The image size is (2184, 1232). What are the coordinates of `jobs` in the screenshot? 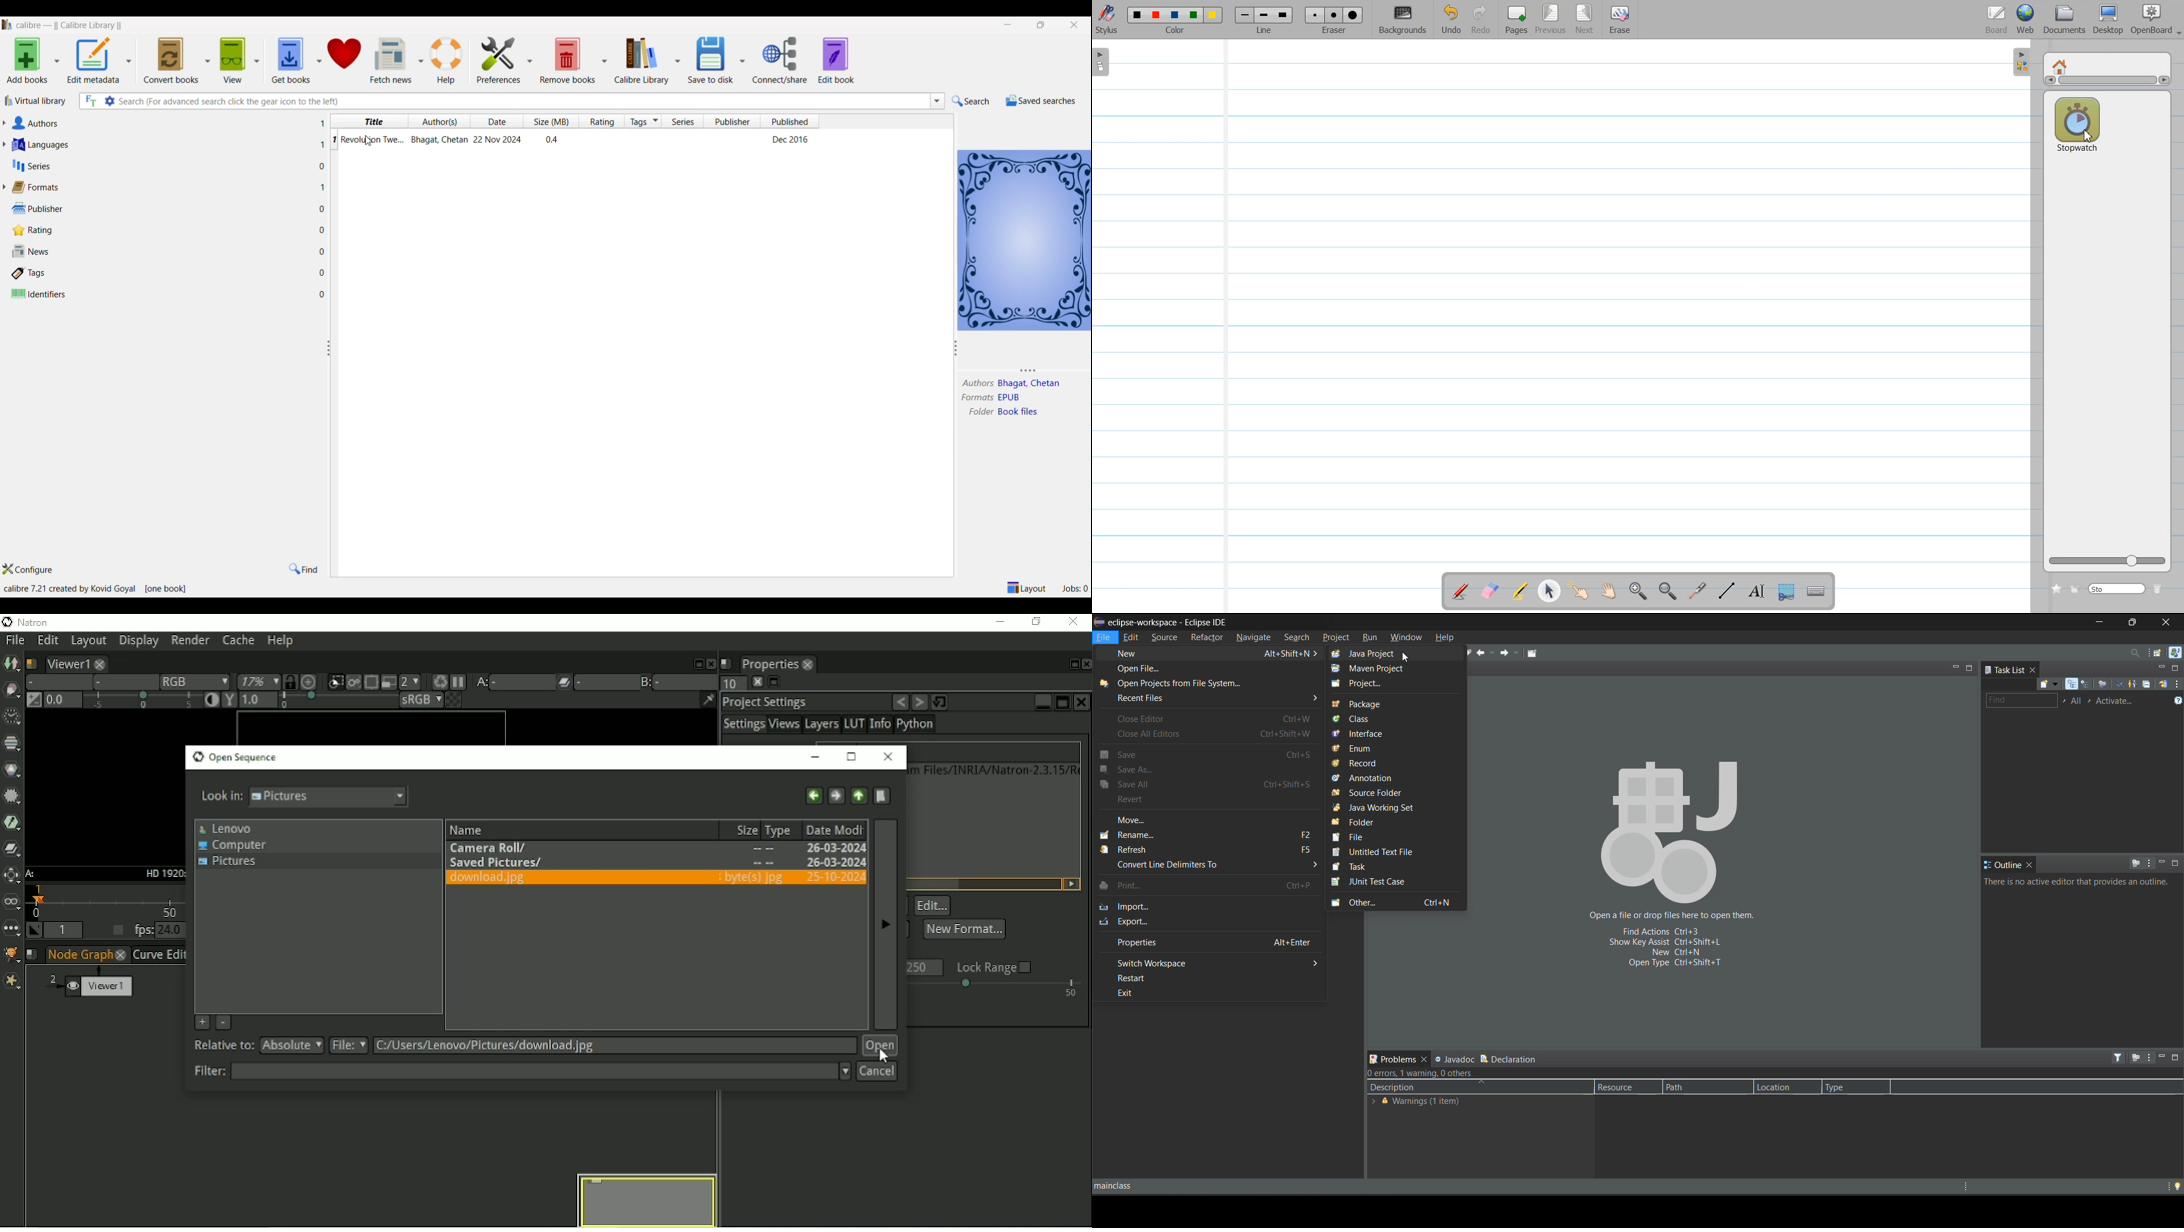 It's located at (1075, 587).